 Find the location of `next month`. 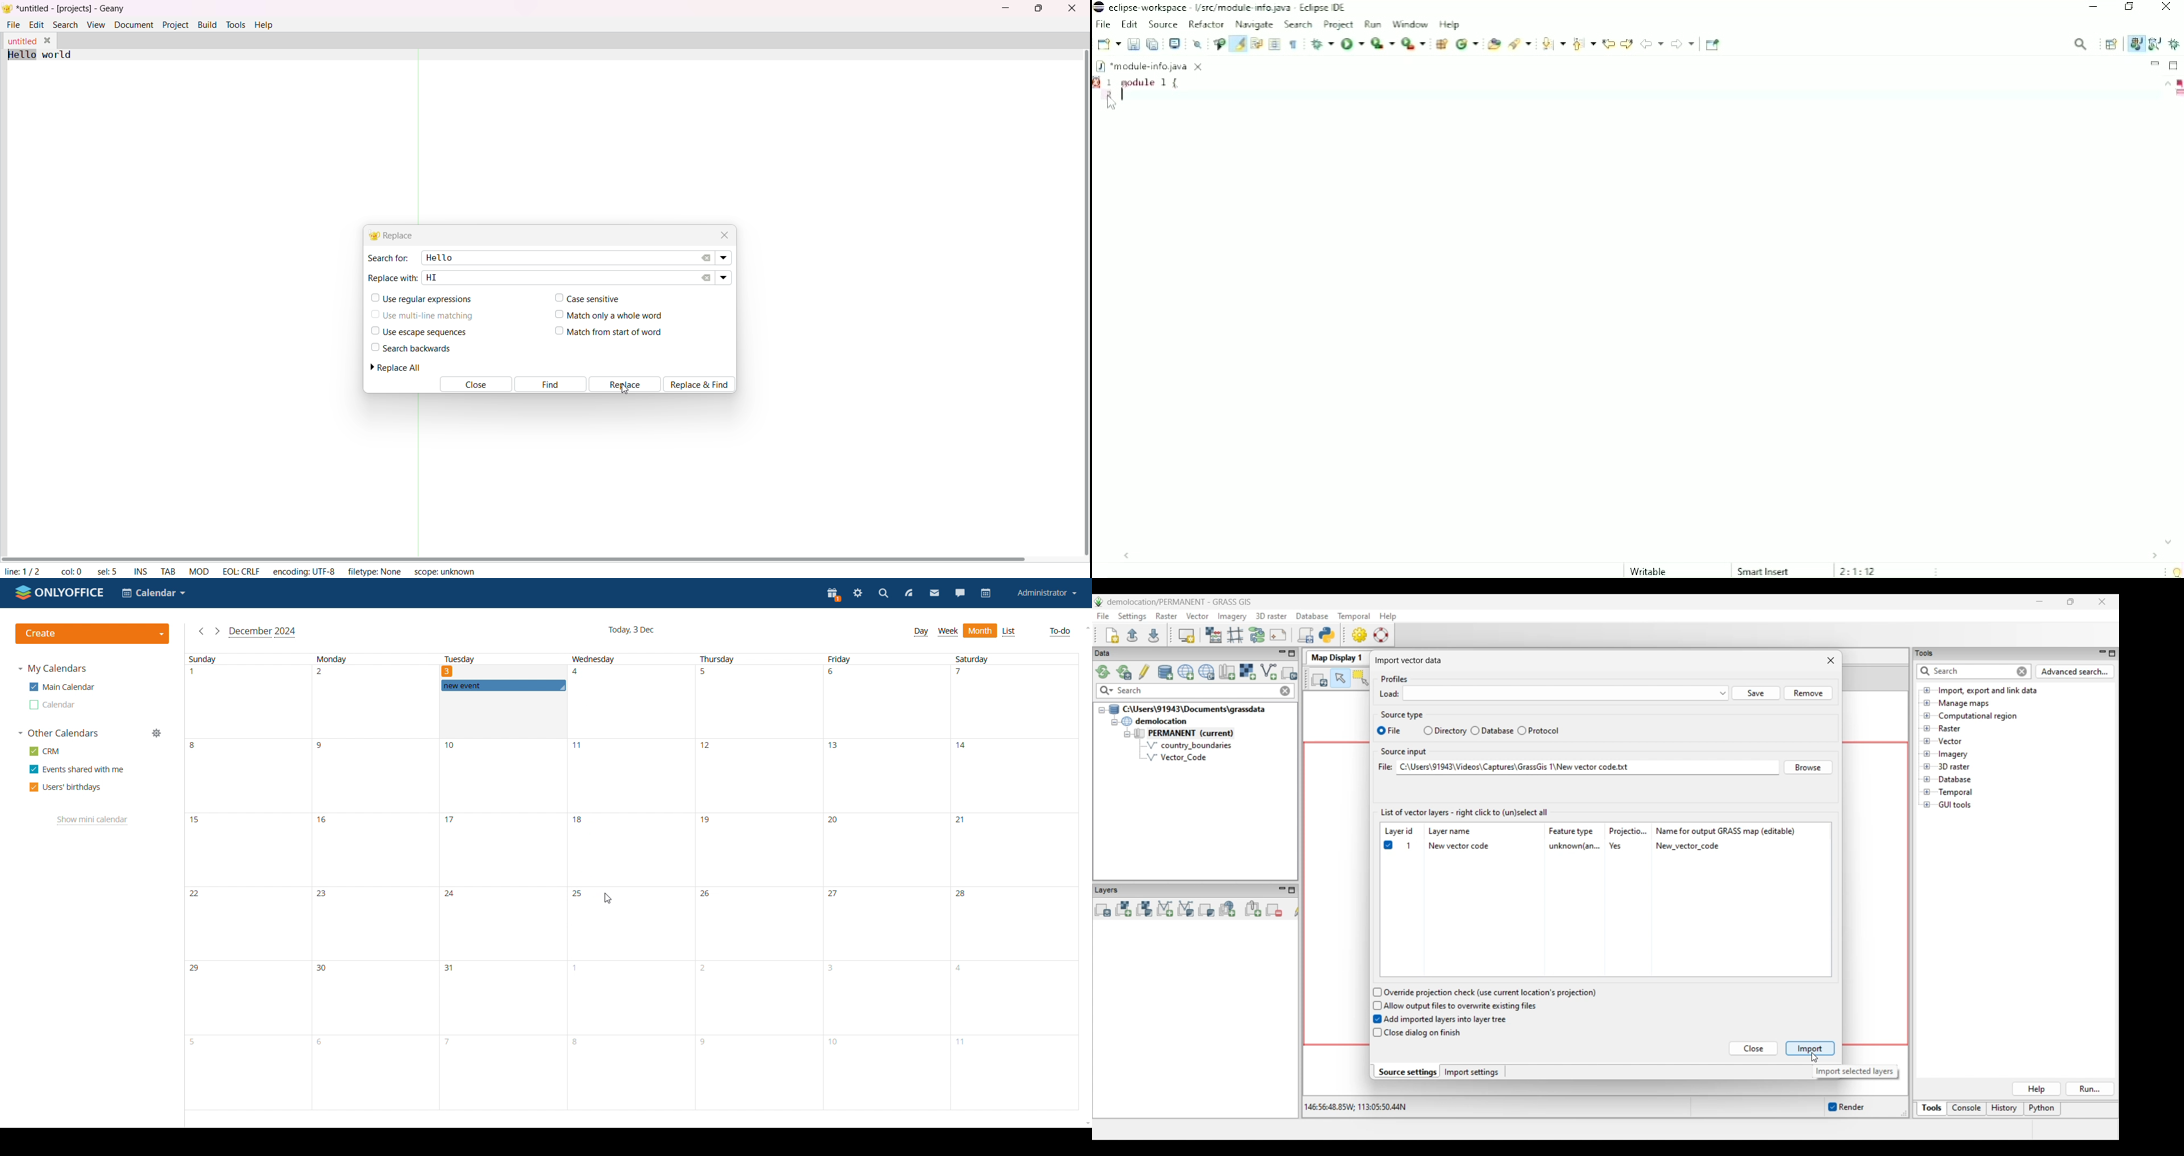

next month is located at coordinates (217, 632).